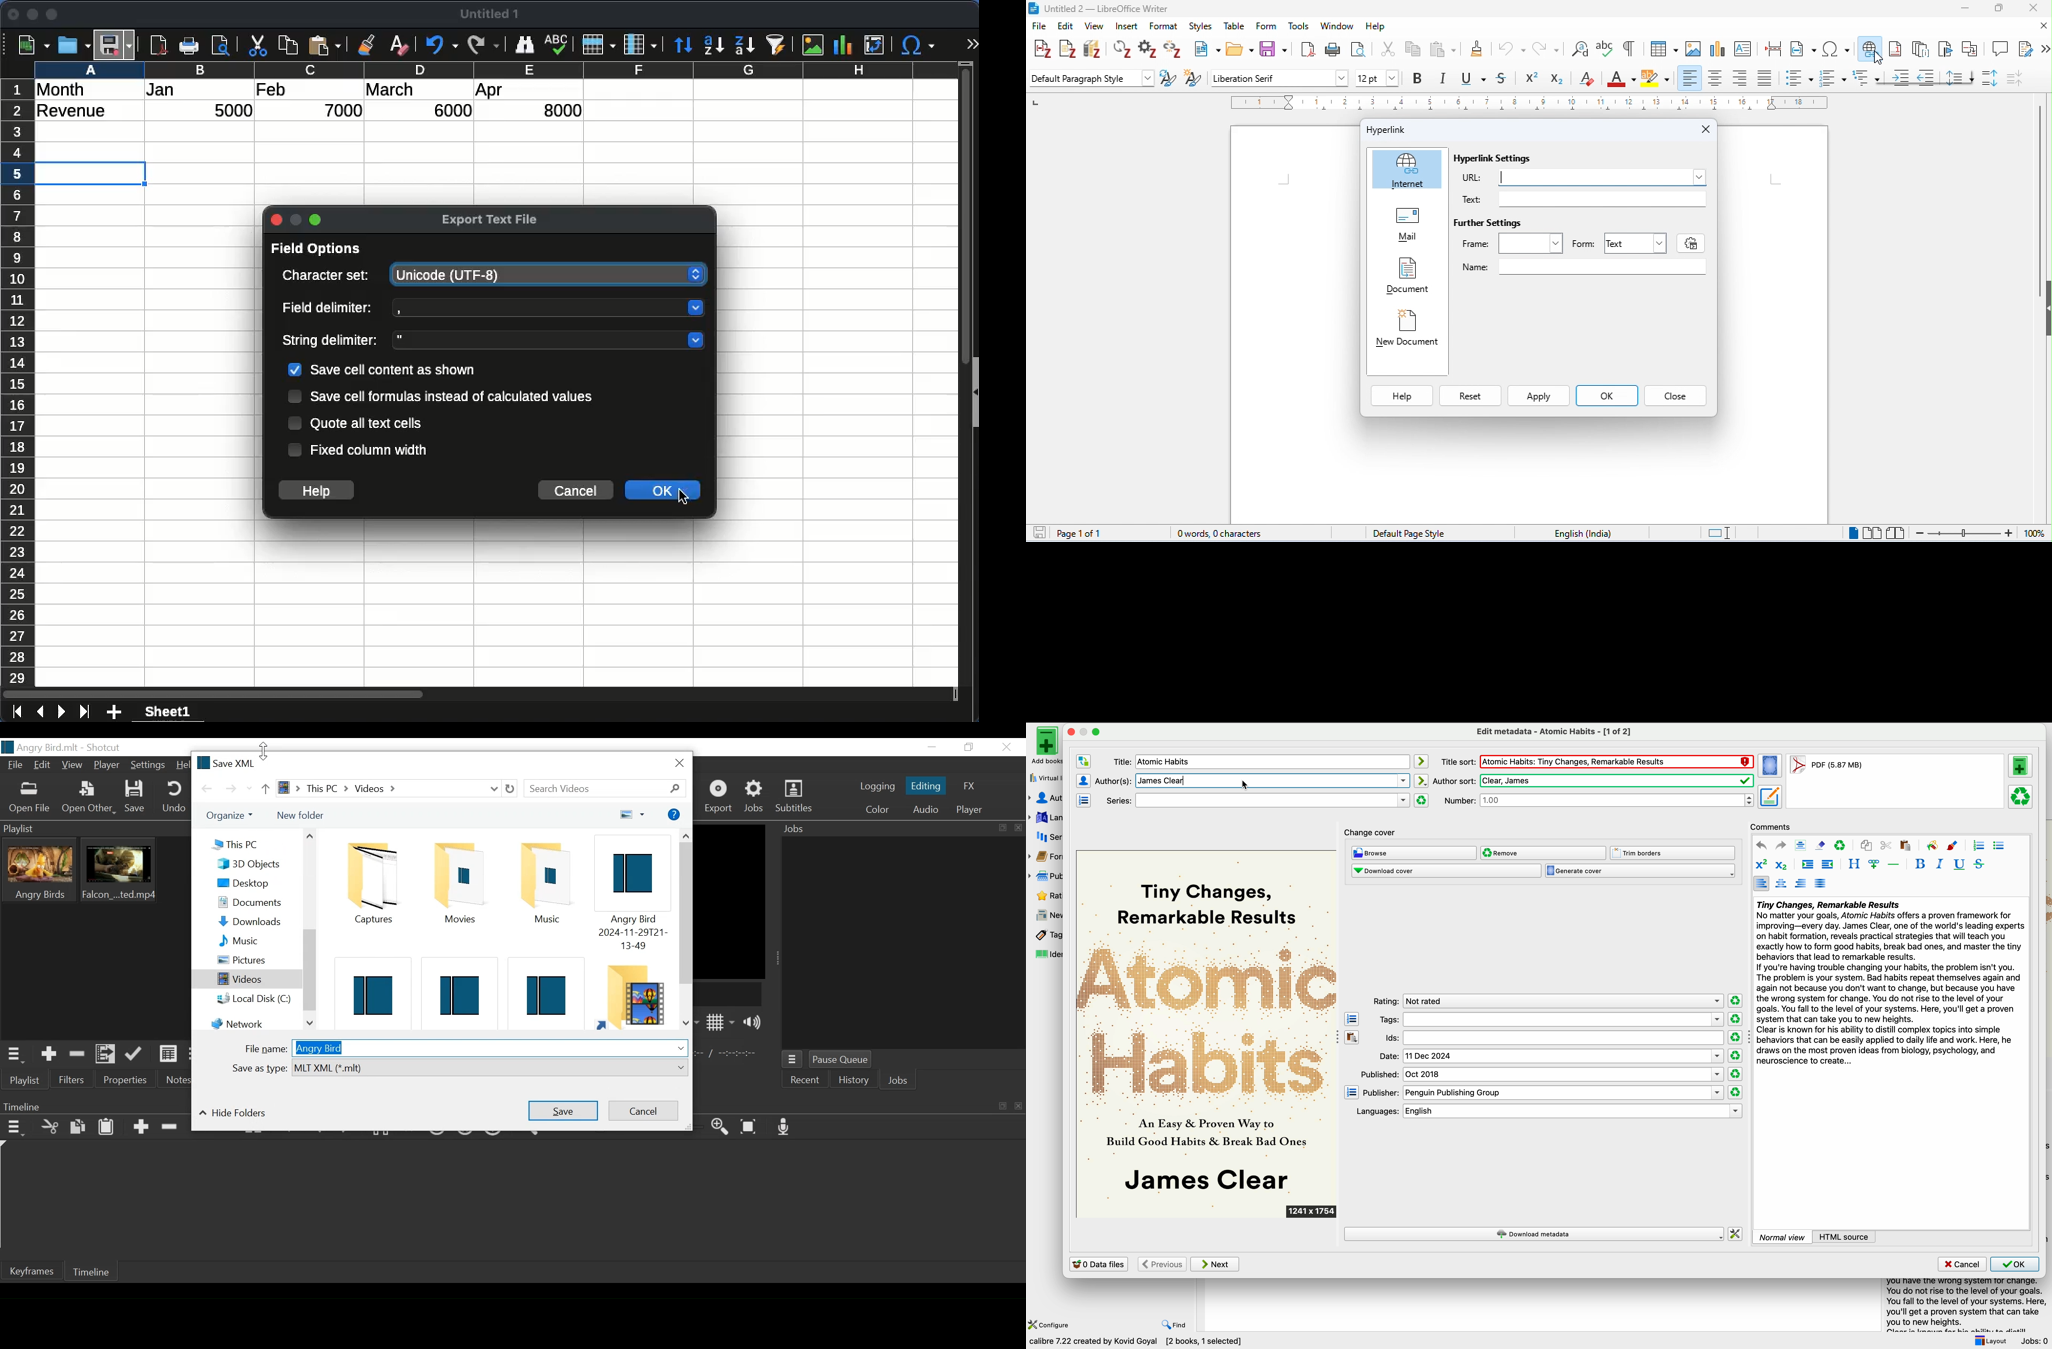 The width and height of the screenshot is (2072, 1372). Describe the element at coordinates (1736, 1233) in the screenshot. I see `change how calibre downloads metadata` at that location.